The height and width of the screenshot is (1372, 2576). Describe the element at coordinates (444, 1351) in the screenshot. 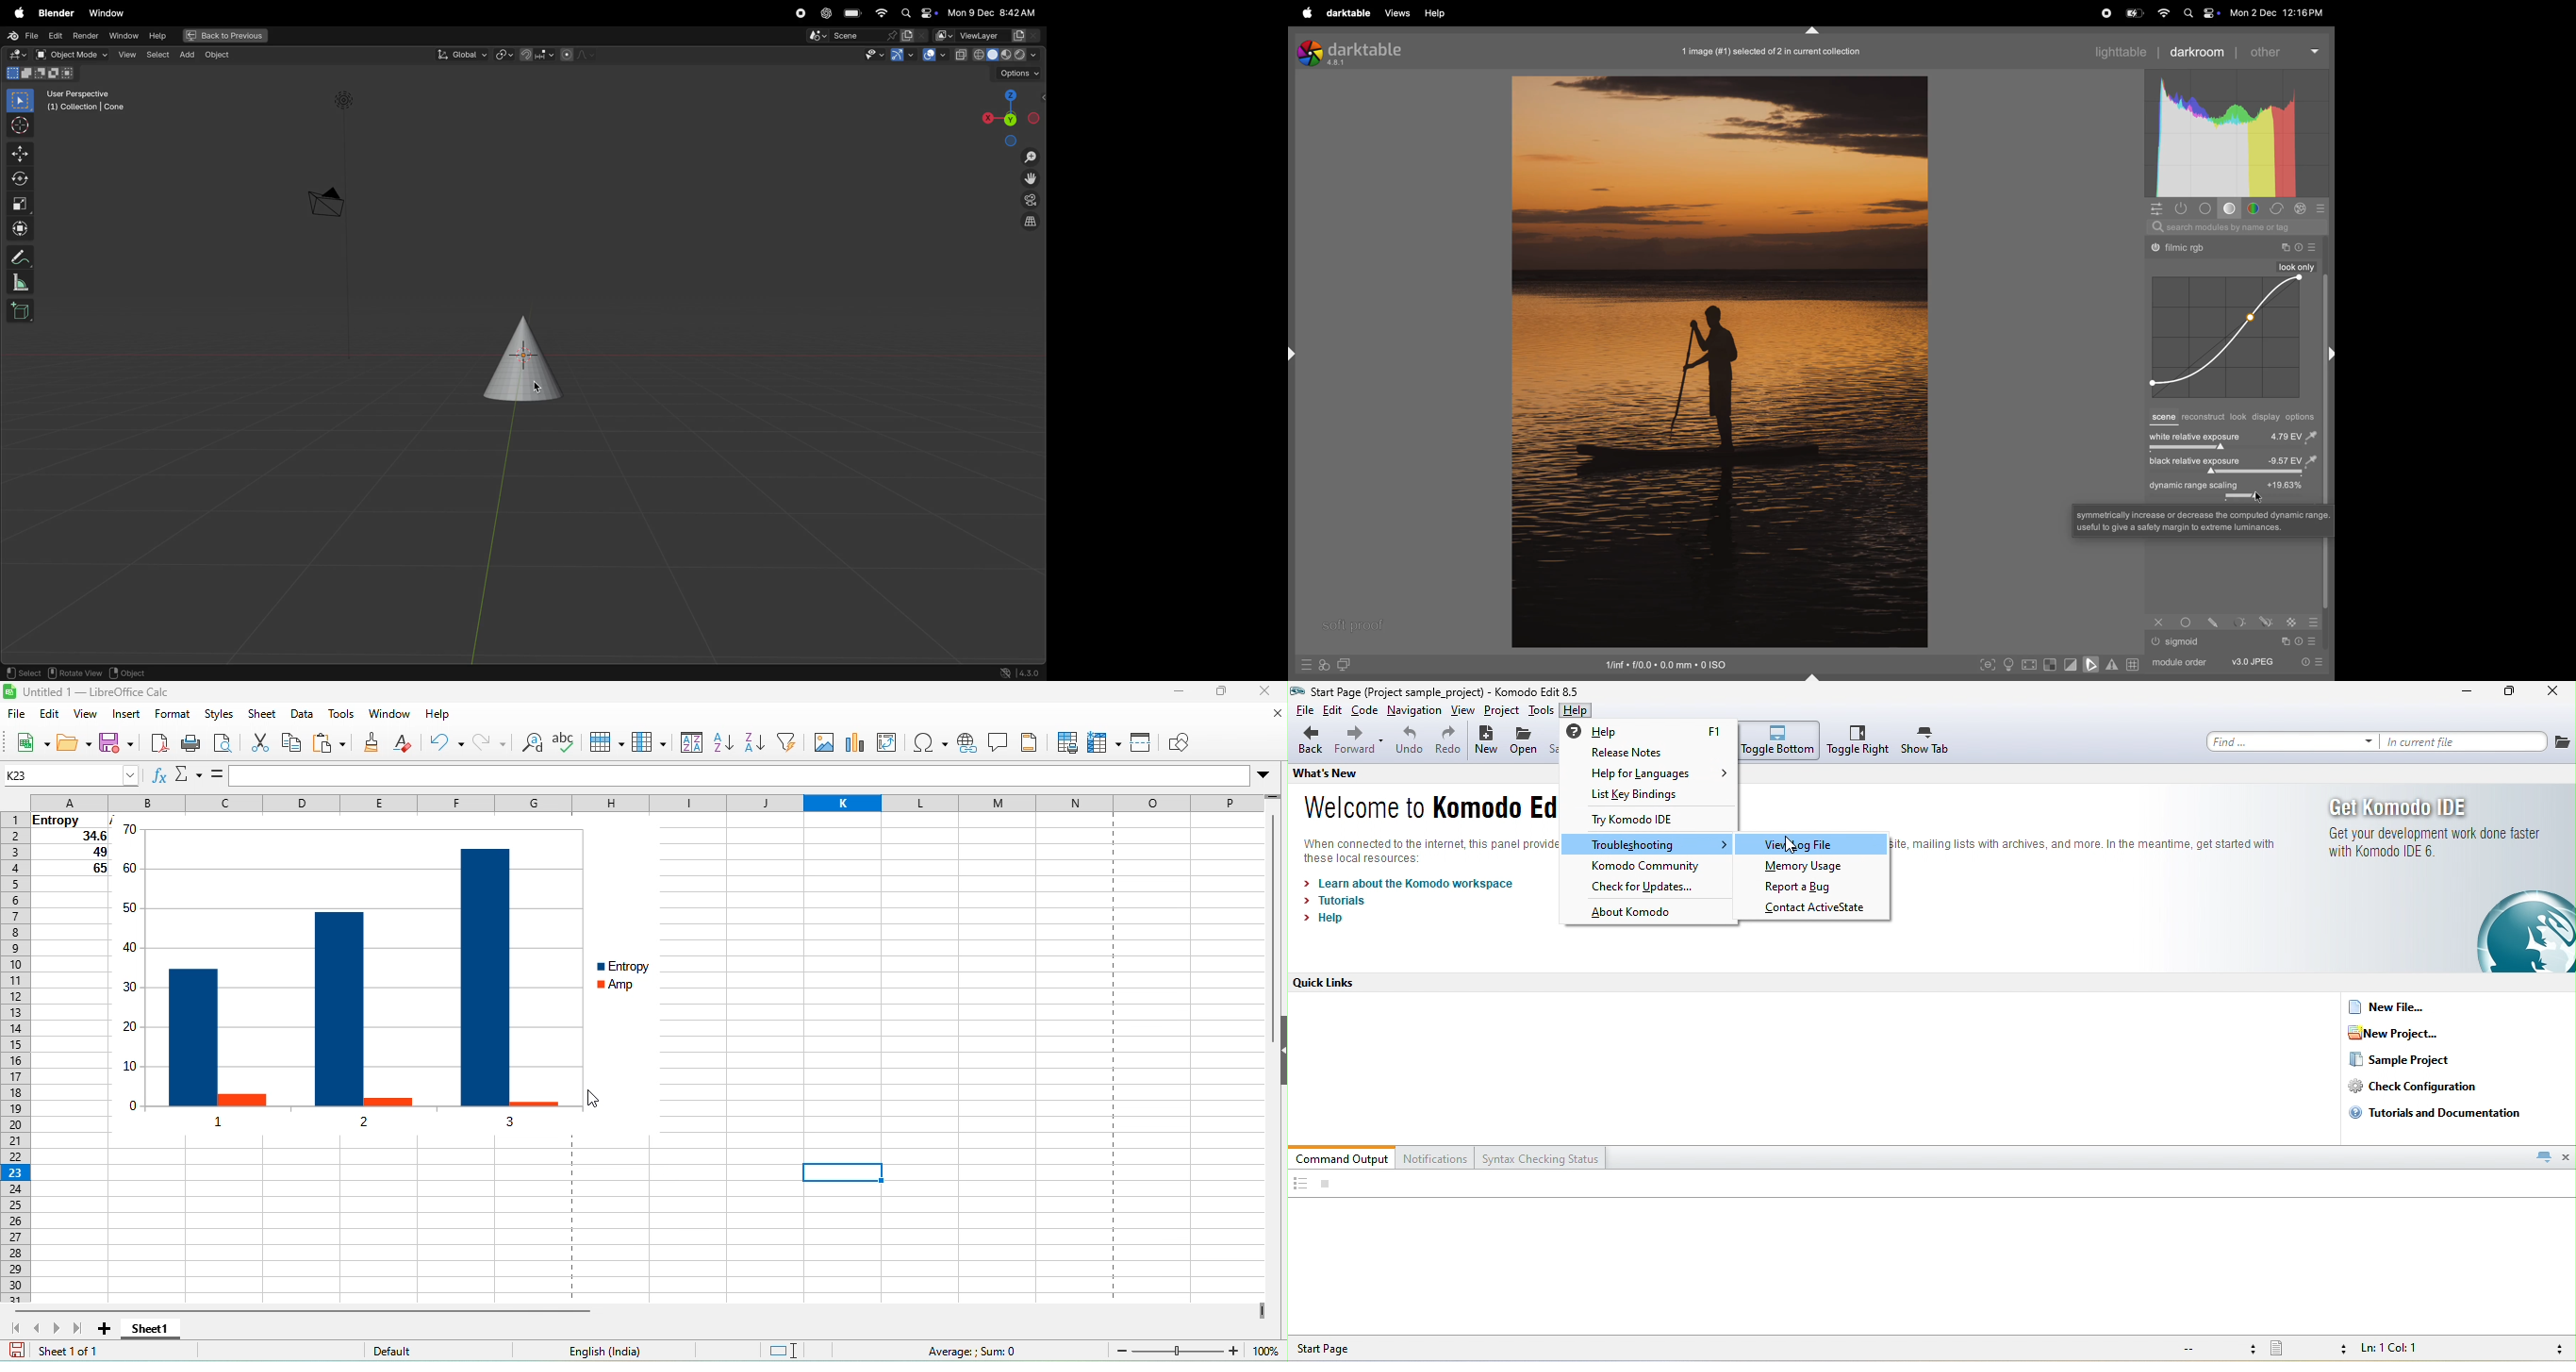

I see `default` at that location.